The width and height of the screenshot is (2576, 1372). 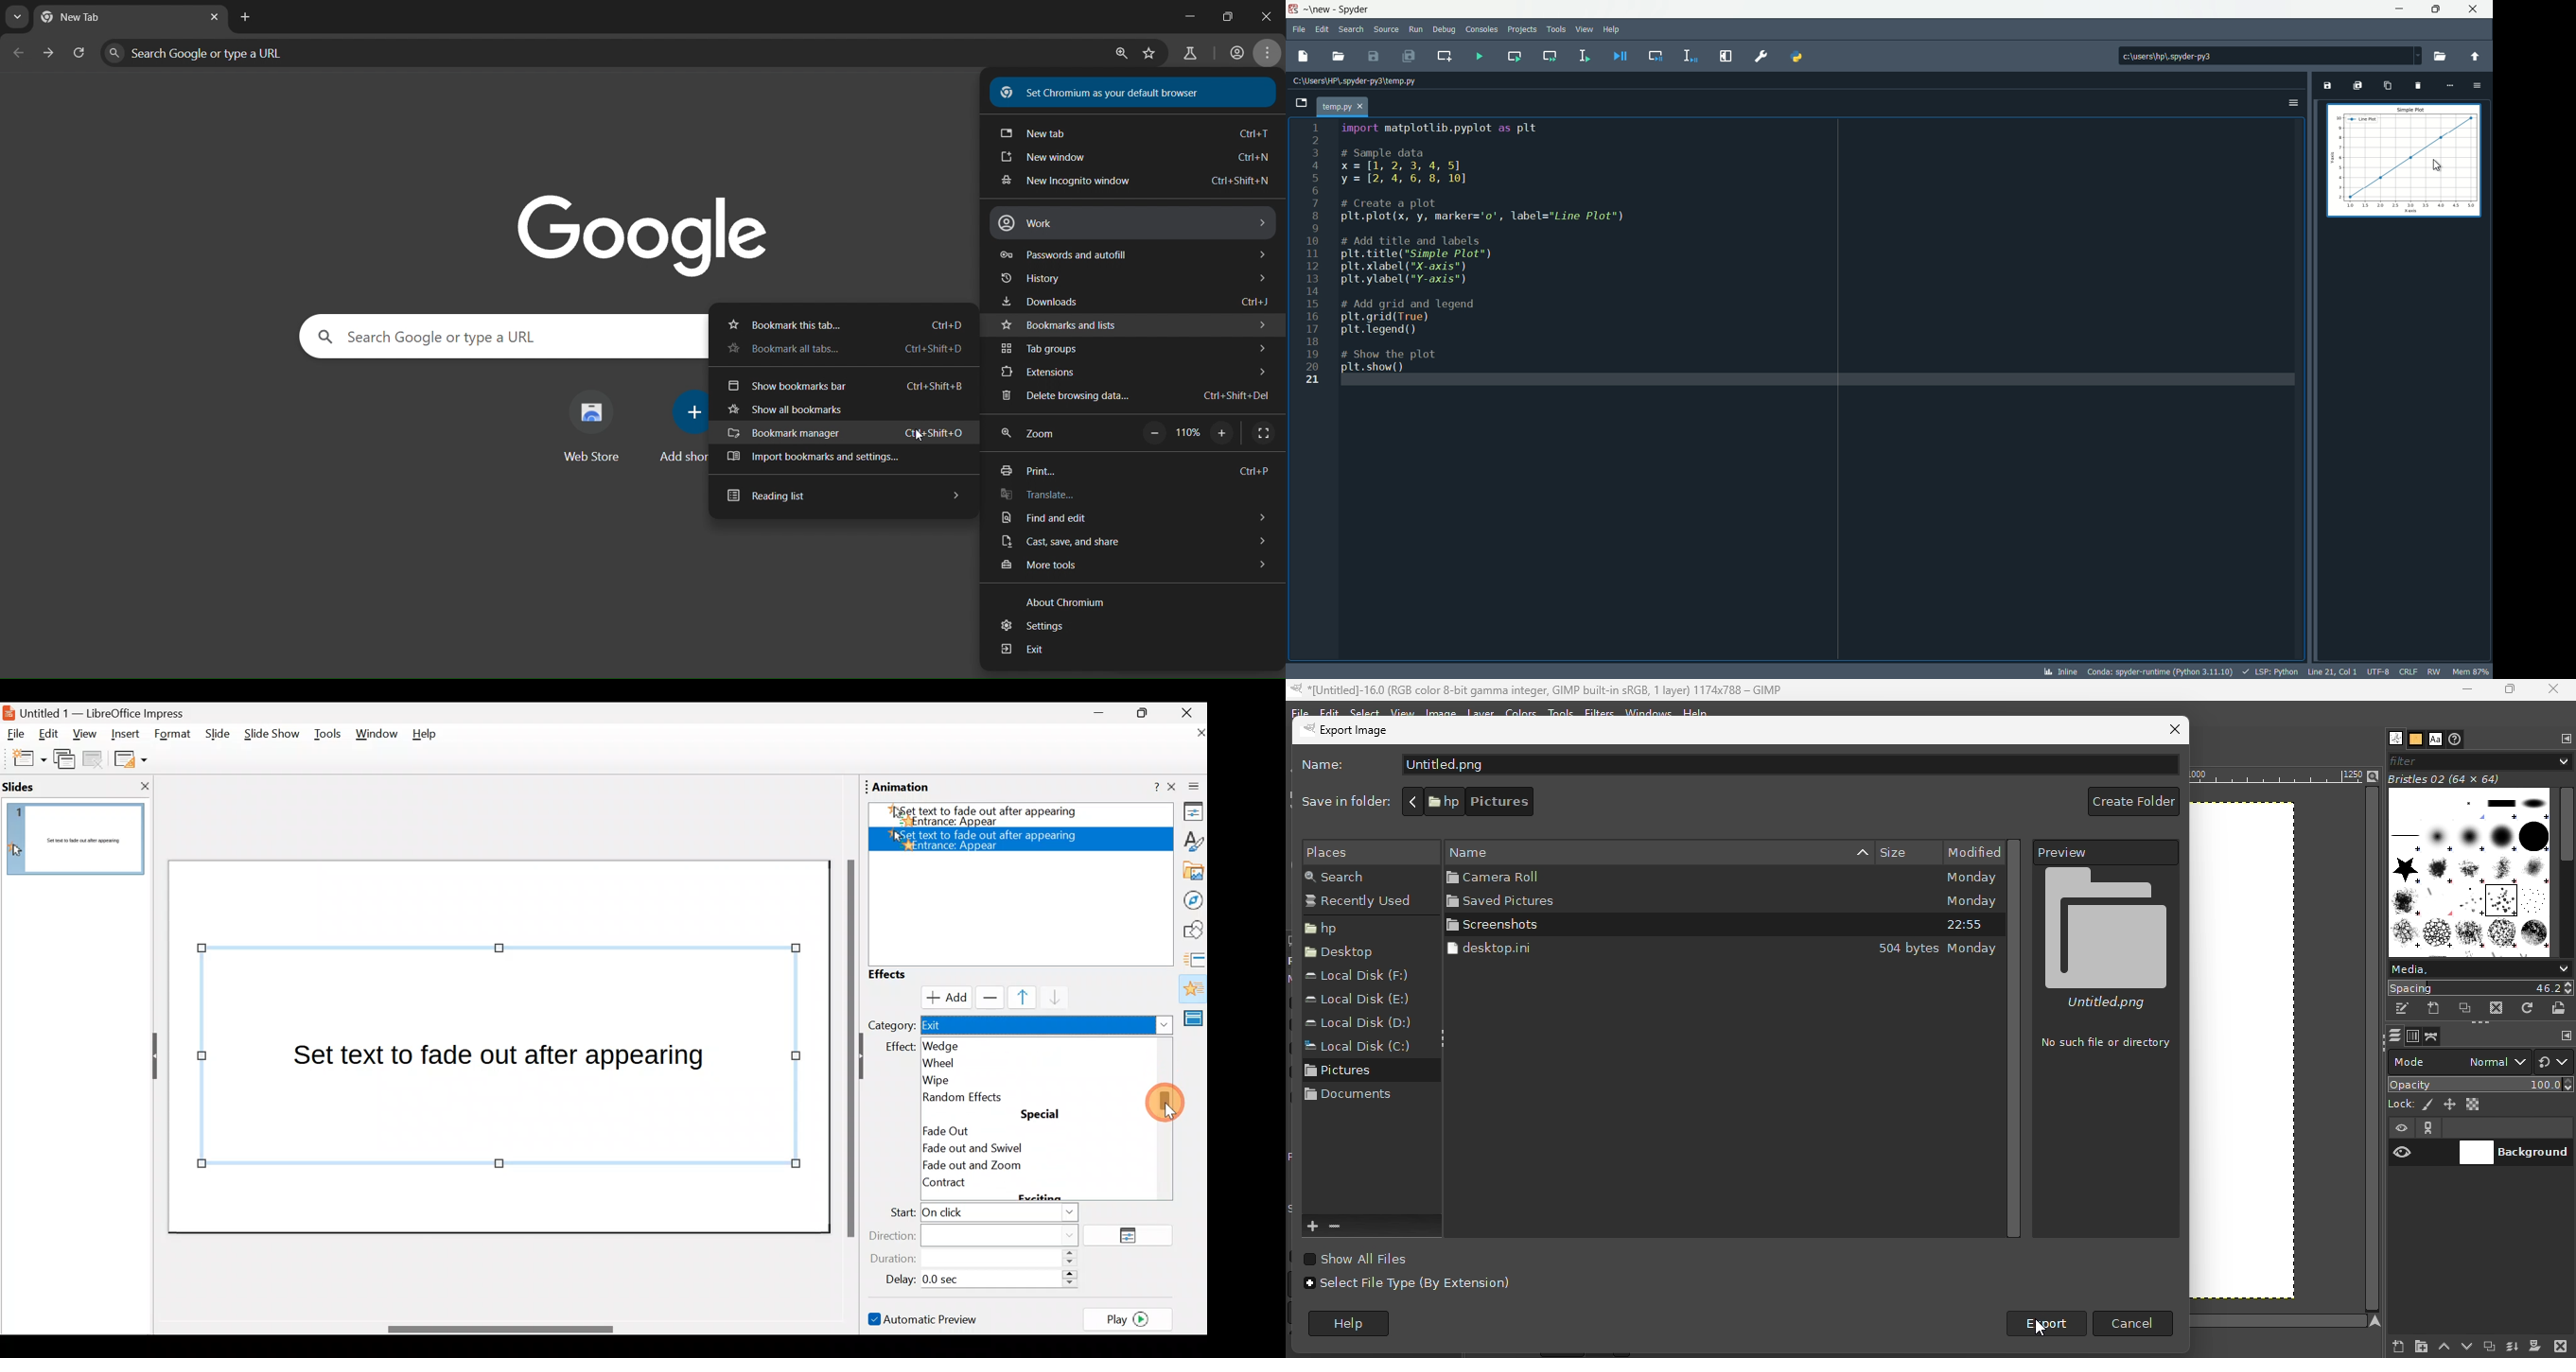 I want to click on lsp:python, so click(x=2272, y=671).